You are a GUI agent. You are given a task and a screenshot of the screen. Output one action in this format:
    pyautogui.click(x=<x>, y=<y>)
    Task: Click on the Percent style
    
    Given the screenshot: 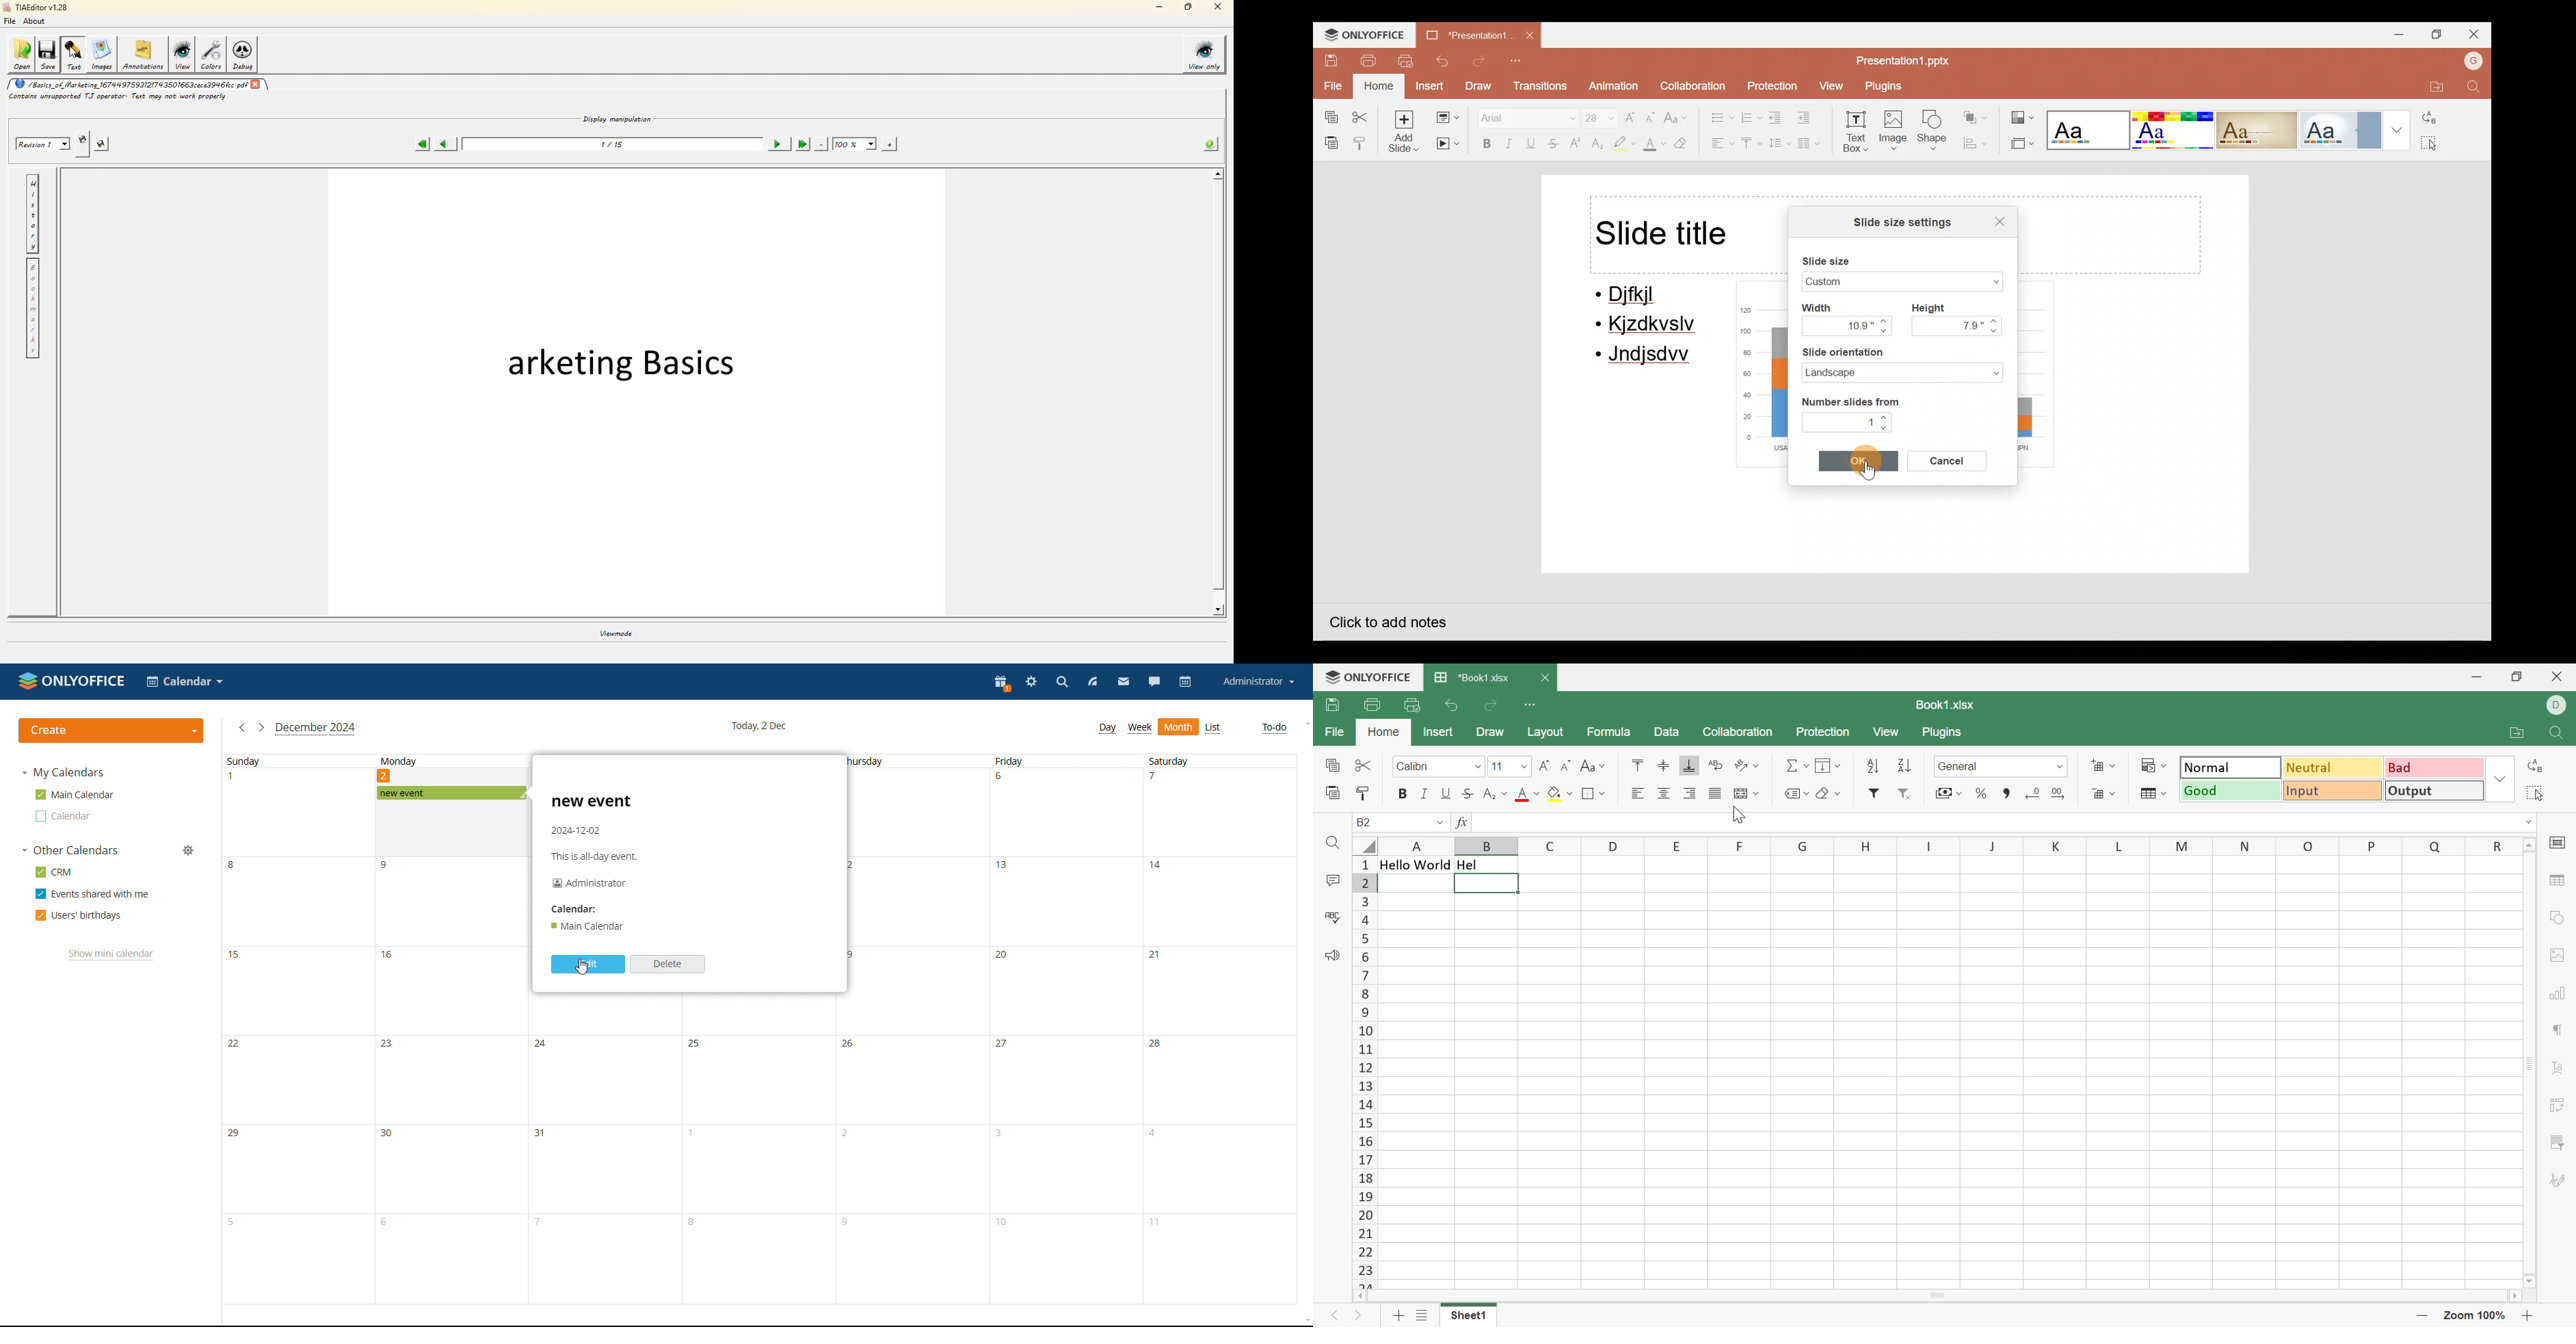 What is the action you would take?
    pyautogui.click(x=1982, y=794)
    